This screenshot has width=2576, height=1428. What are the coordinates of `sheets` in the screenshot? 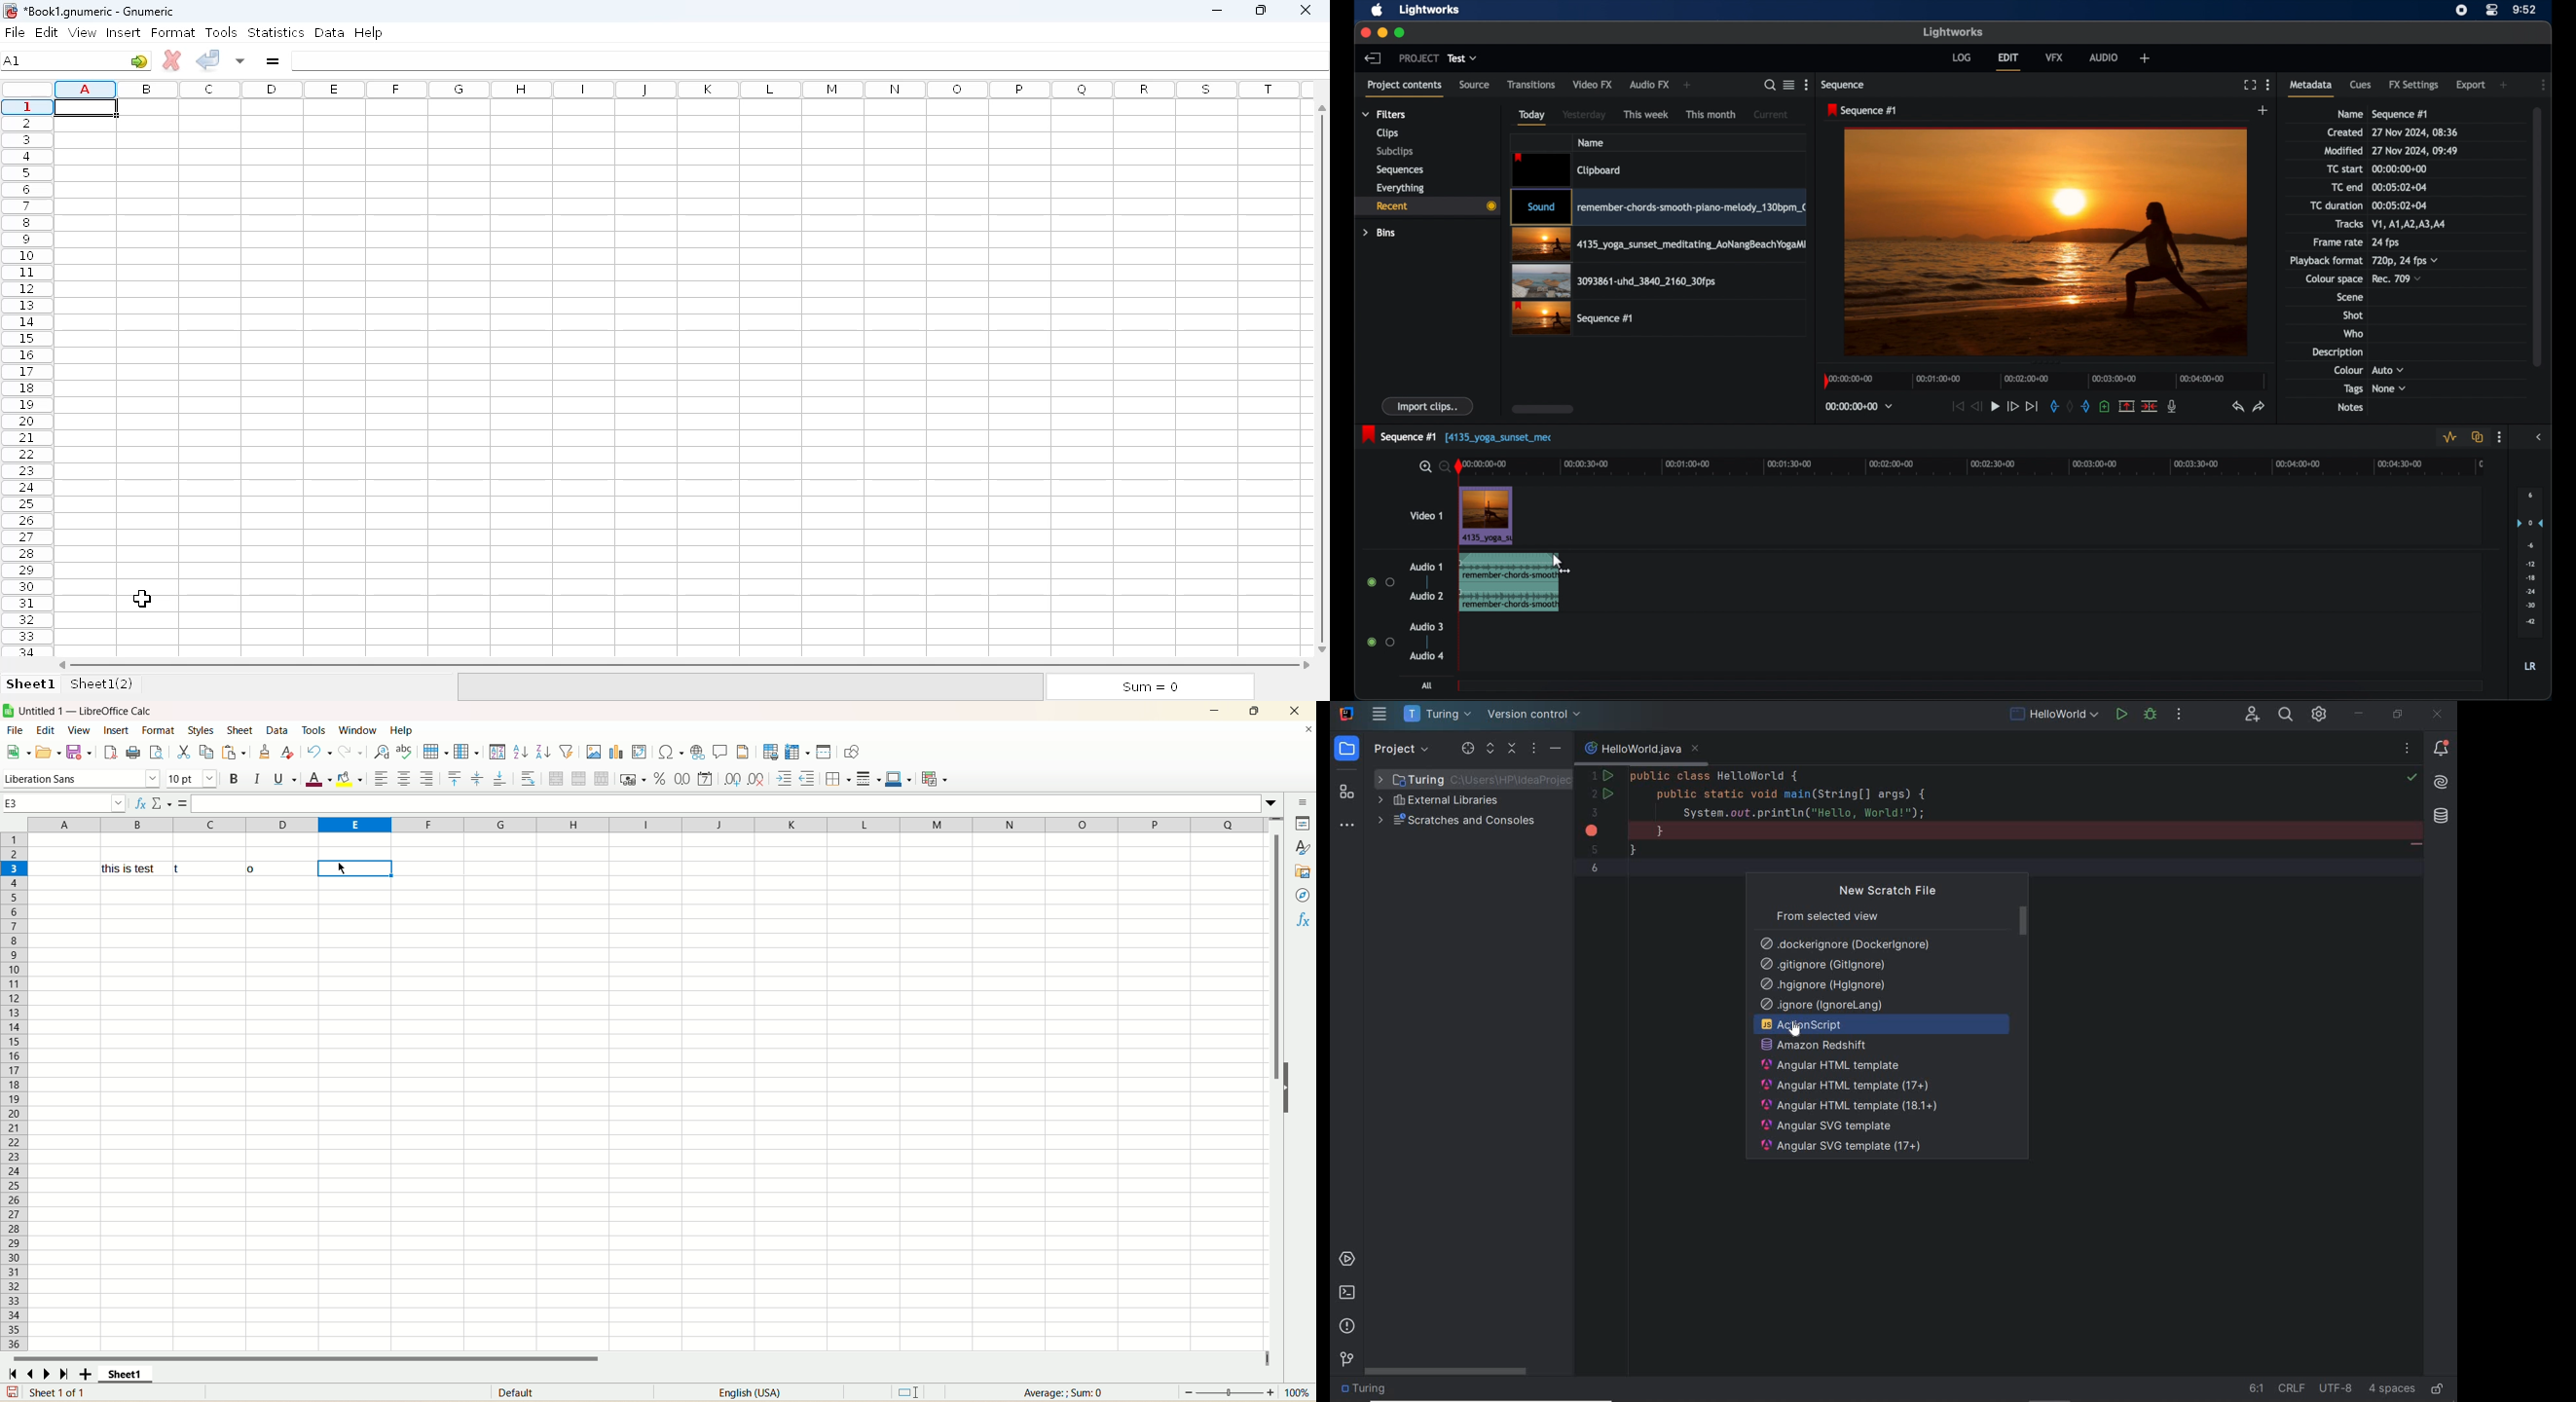 It's located at (241, 728).